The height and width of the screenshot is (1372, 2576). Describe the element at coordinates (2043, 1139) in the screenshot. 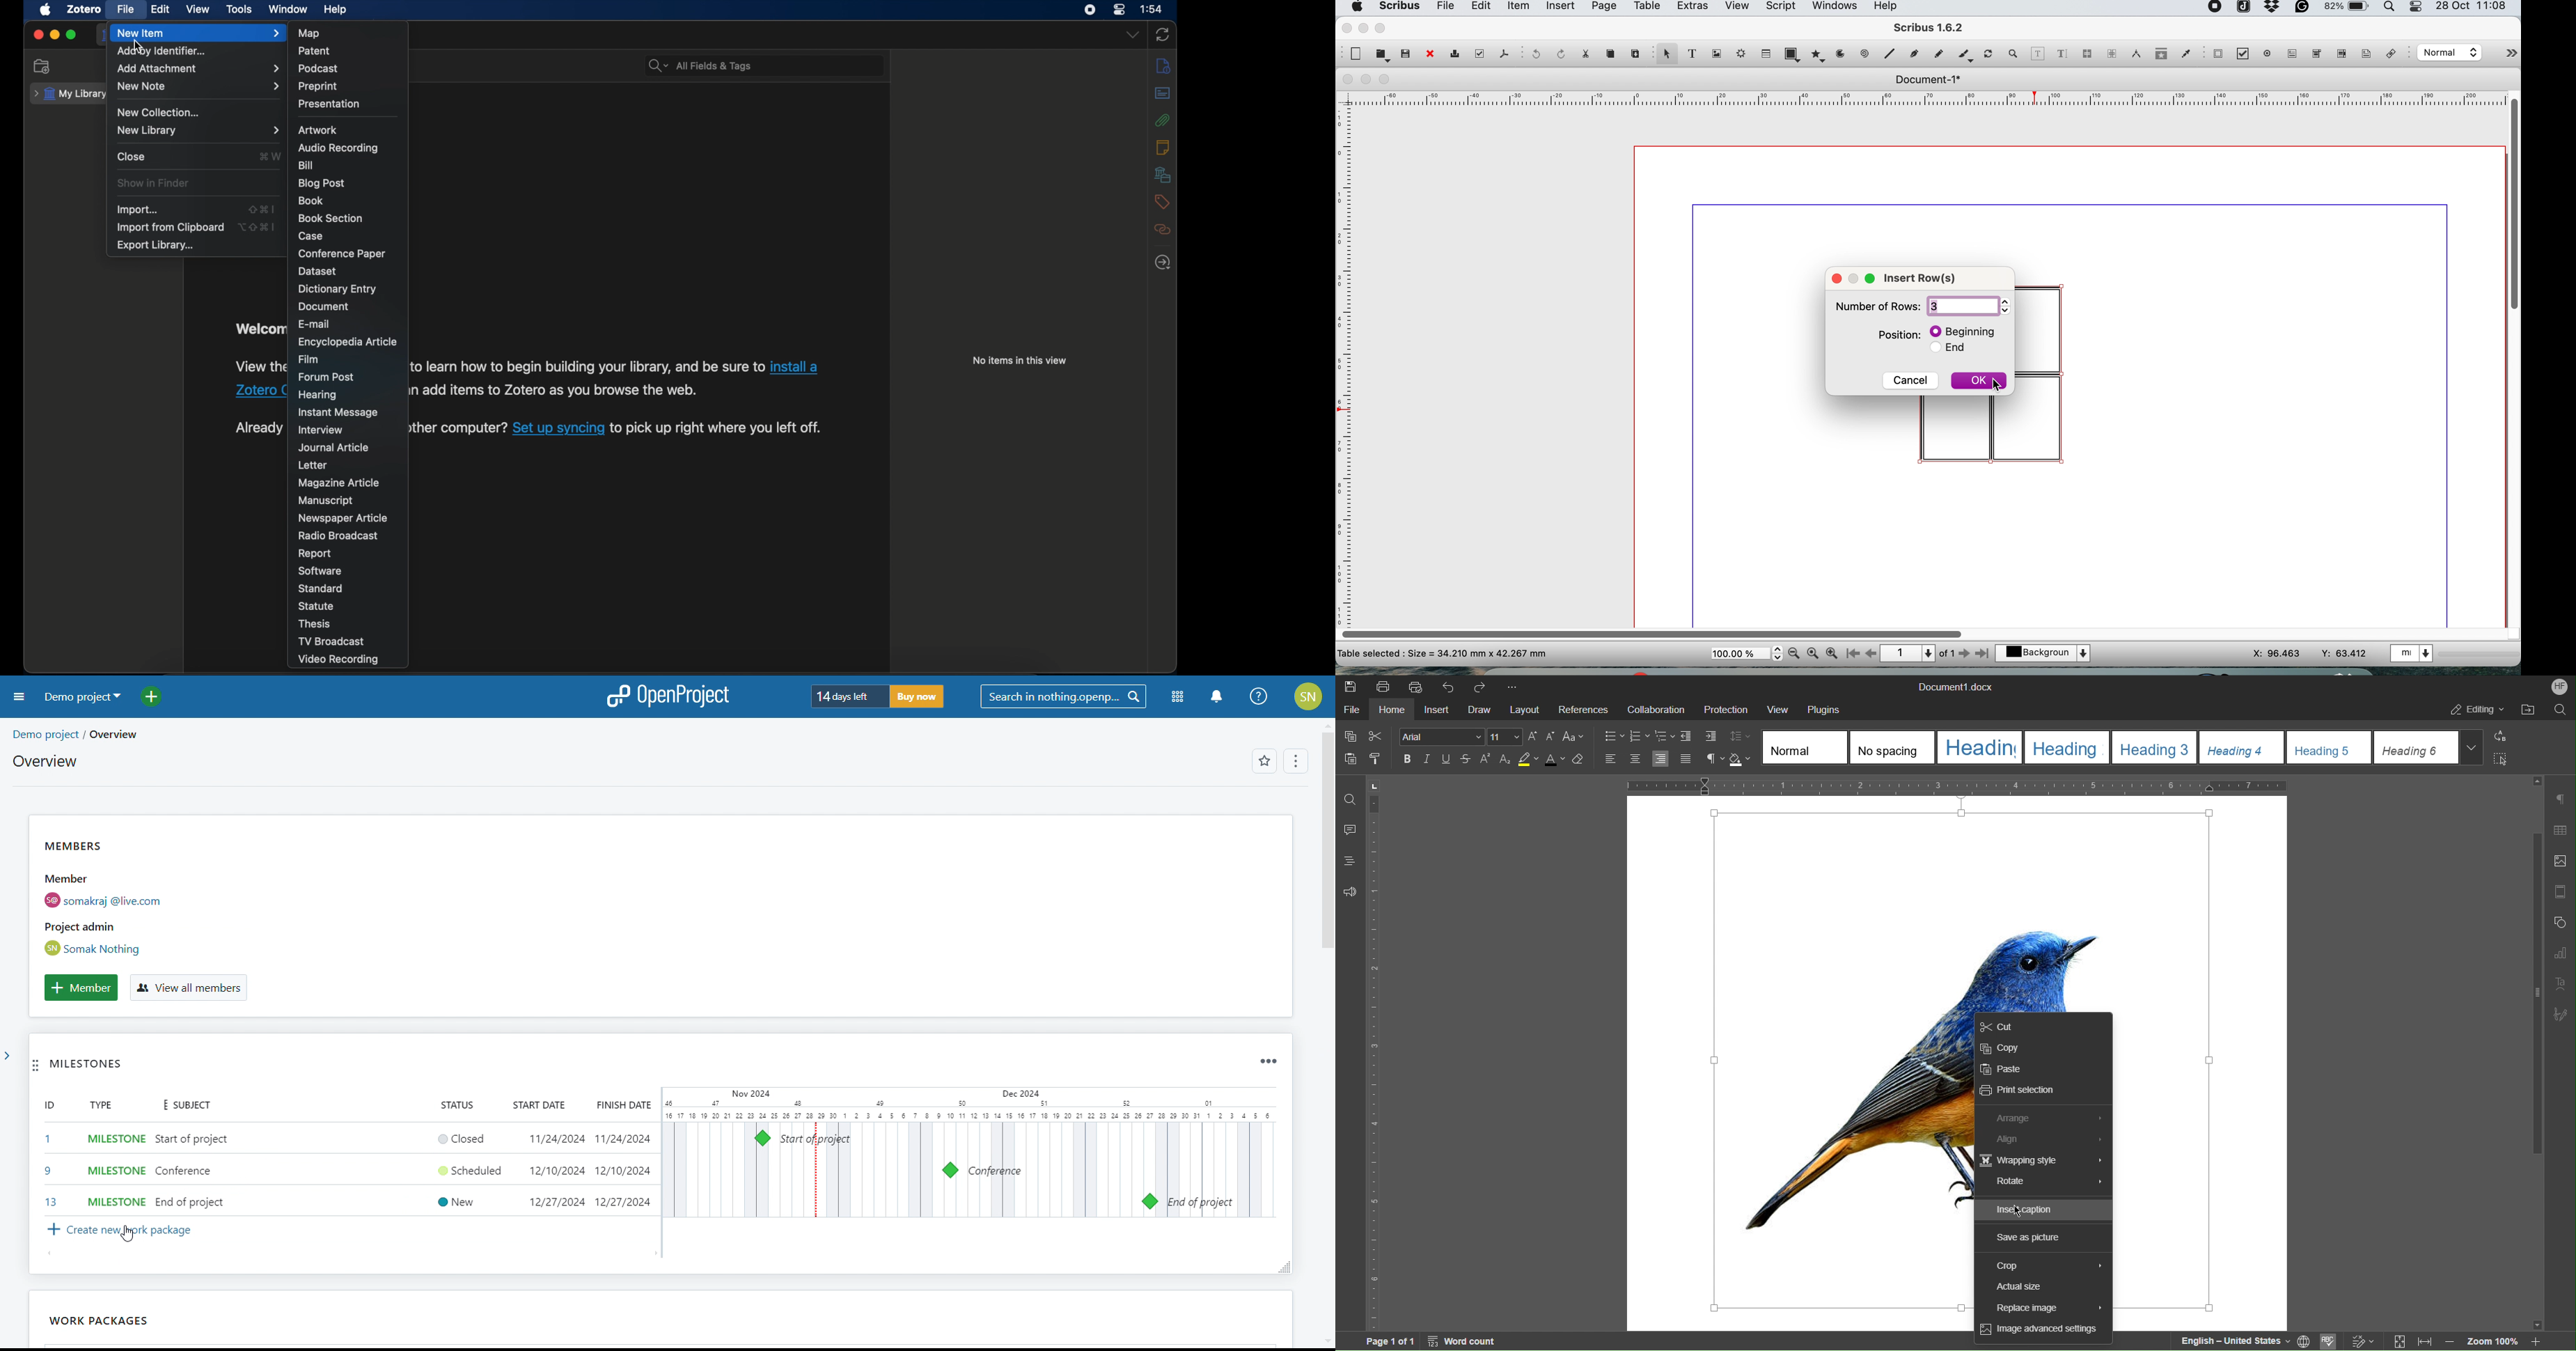

I see `Align` at that location.